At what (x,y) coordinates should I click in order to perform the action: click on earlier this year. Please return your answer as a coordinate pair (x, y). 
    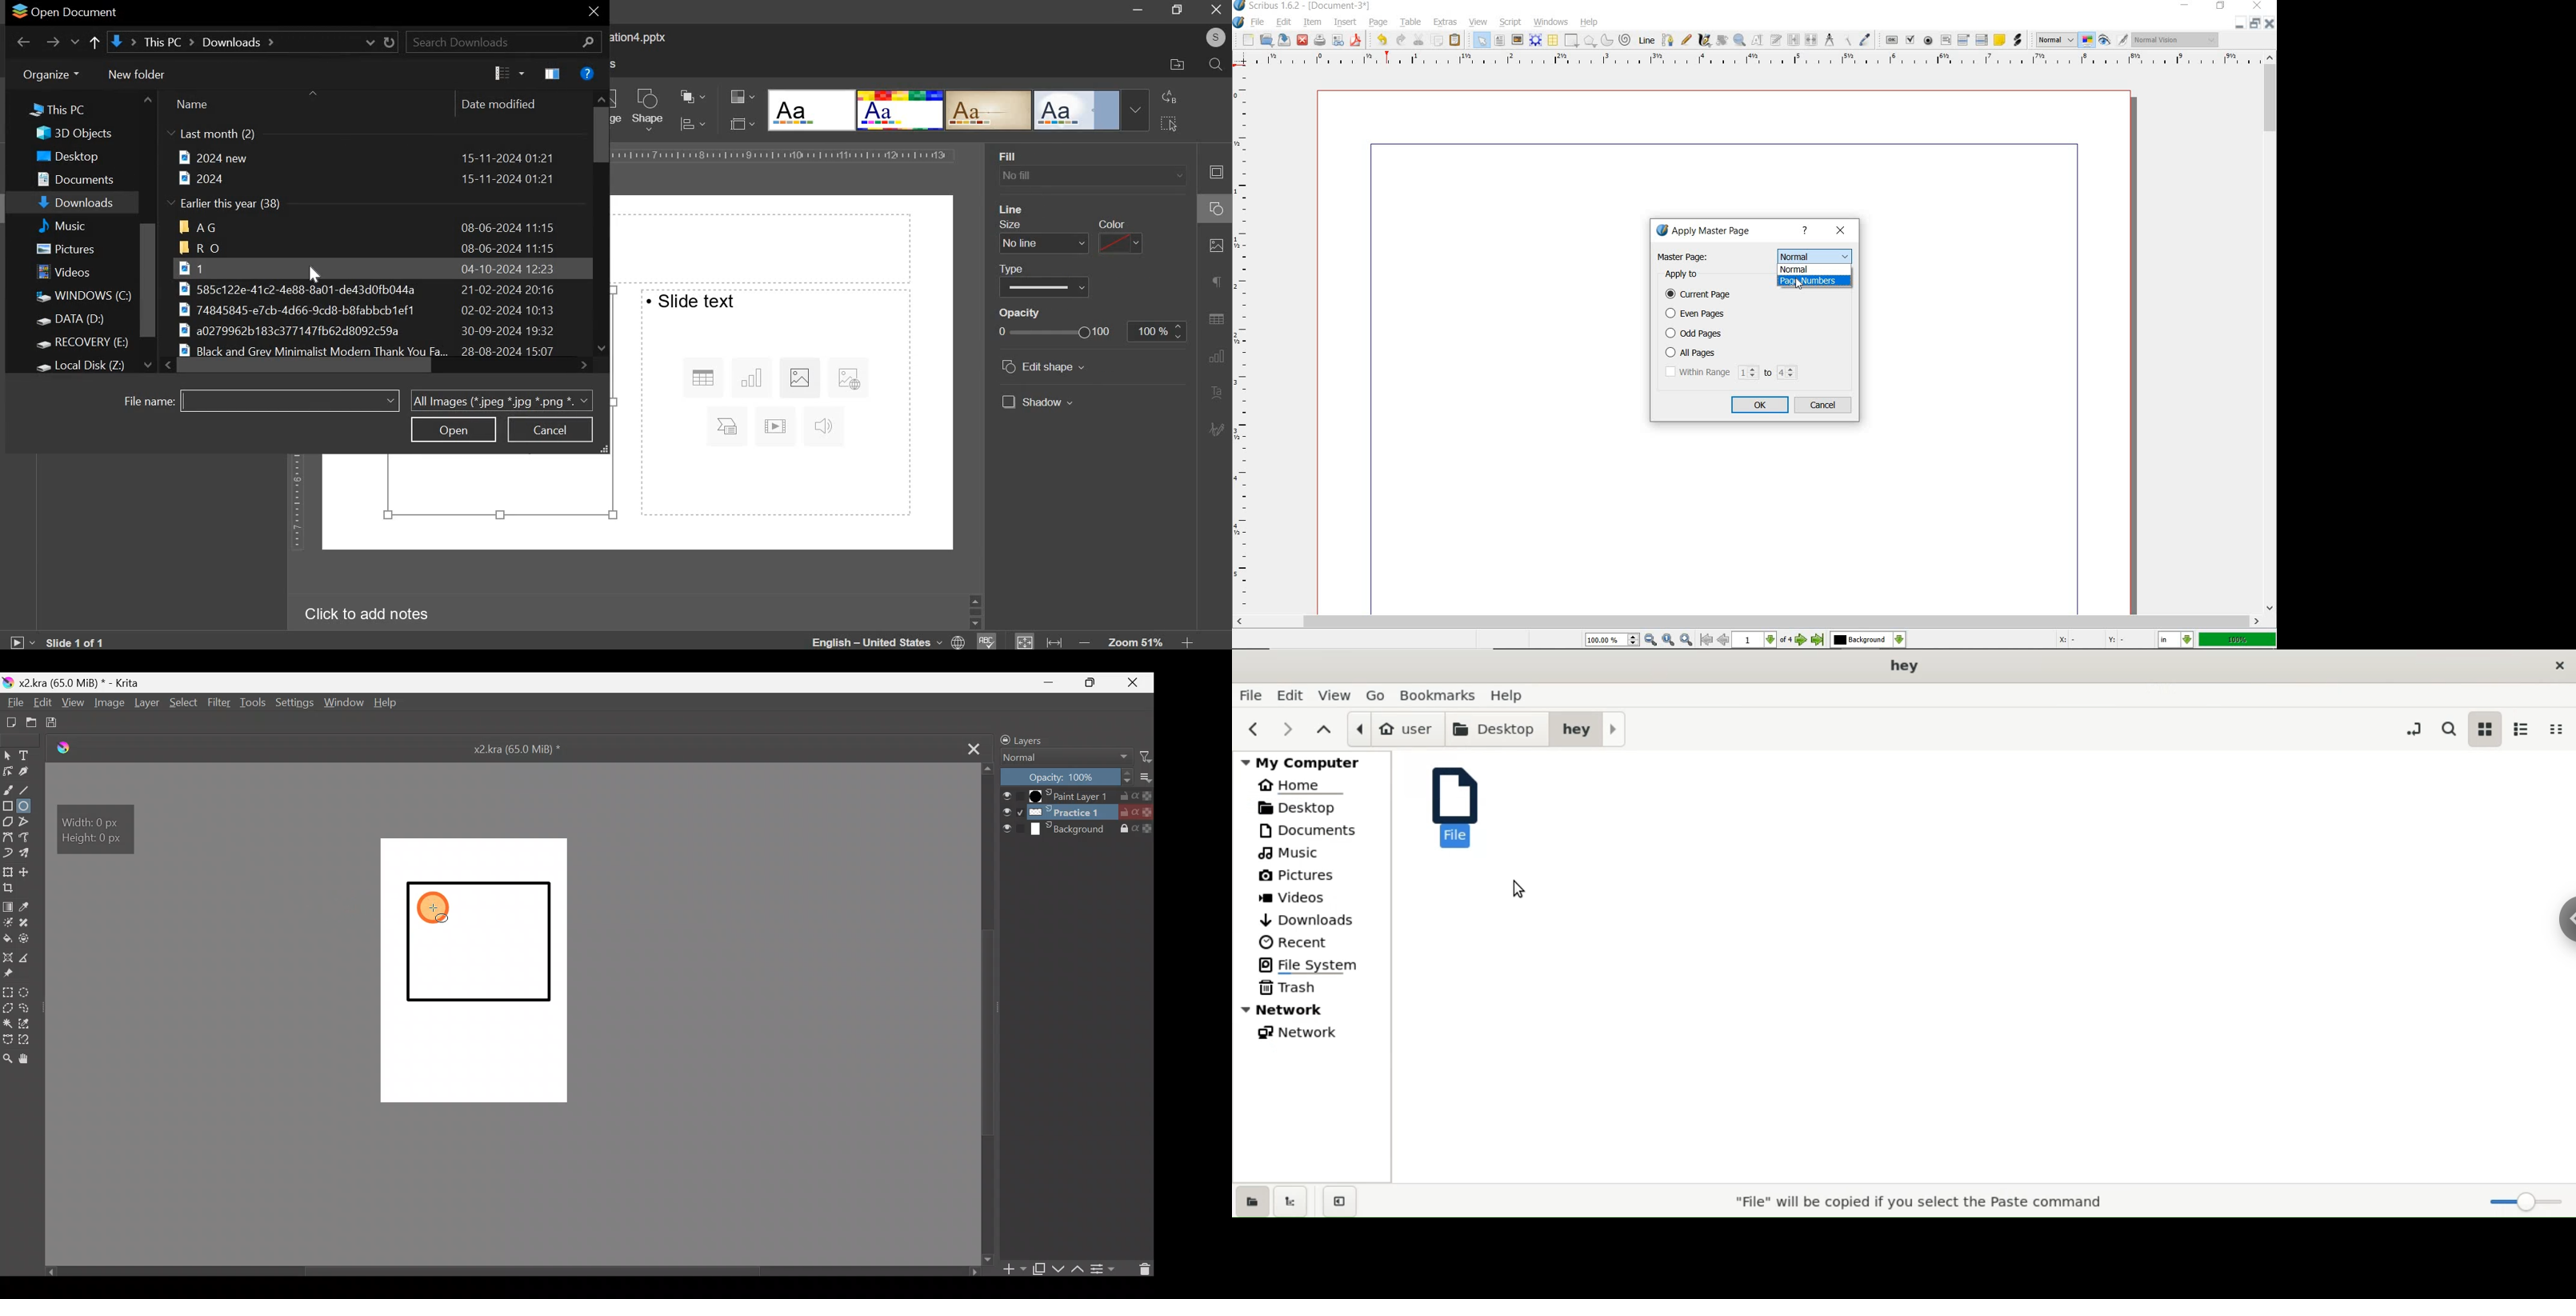
    Looking at the image, I should click on (227, 204).